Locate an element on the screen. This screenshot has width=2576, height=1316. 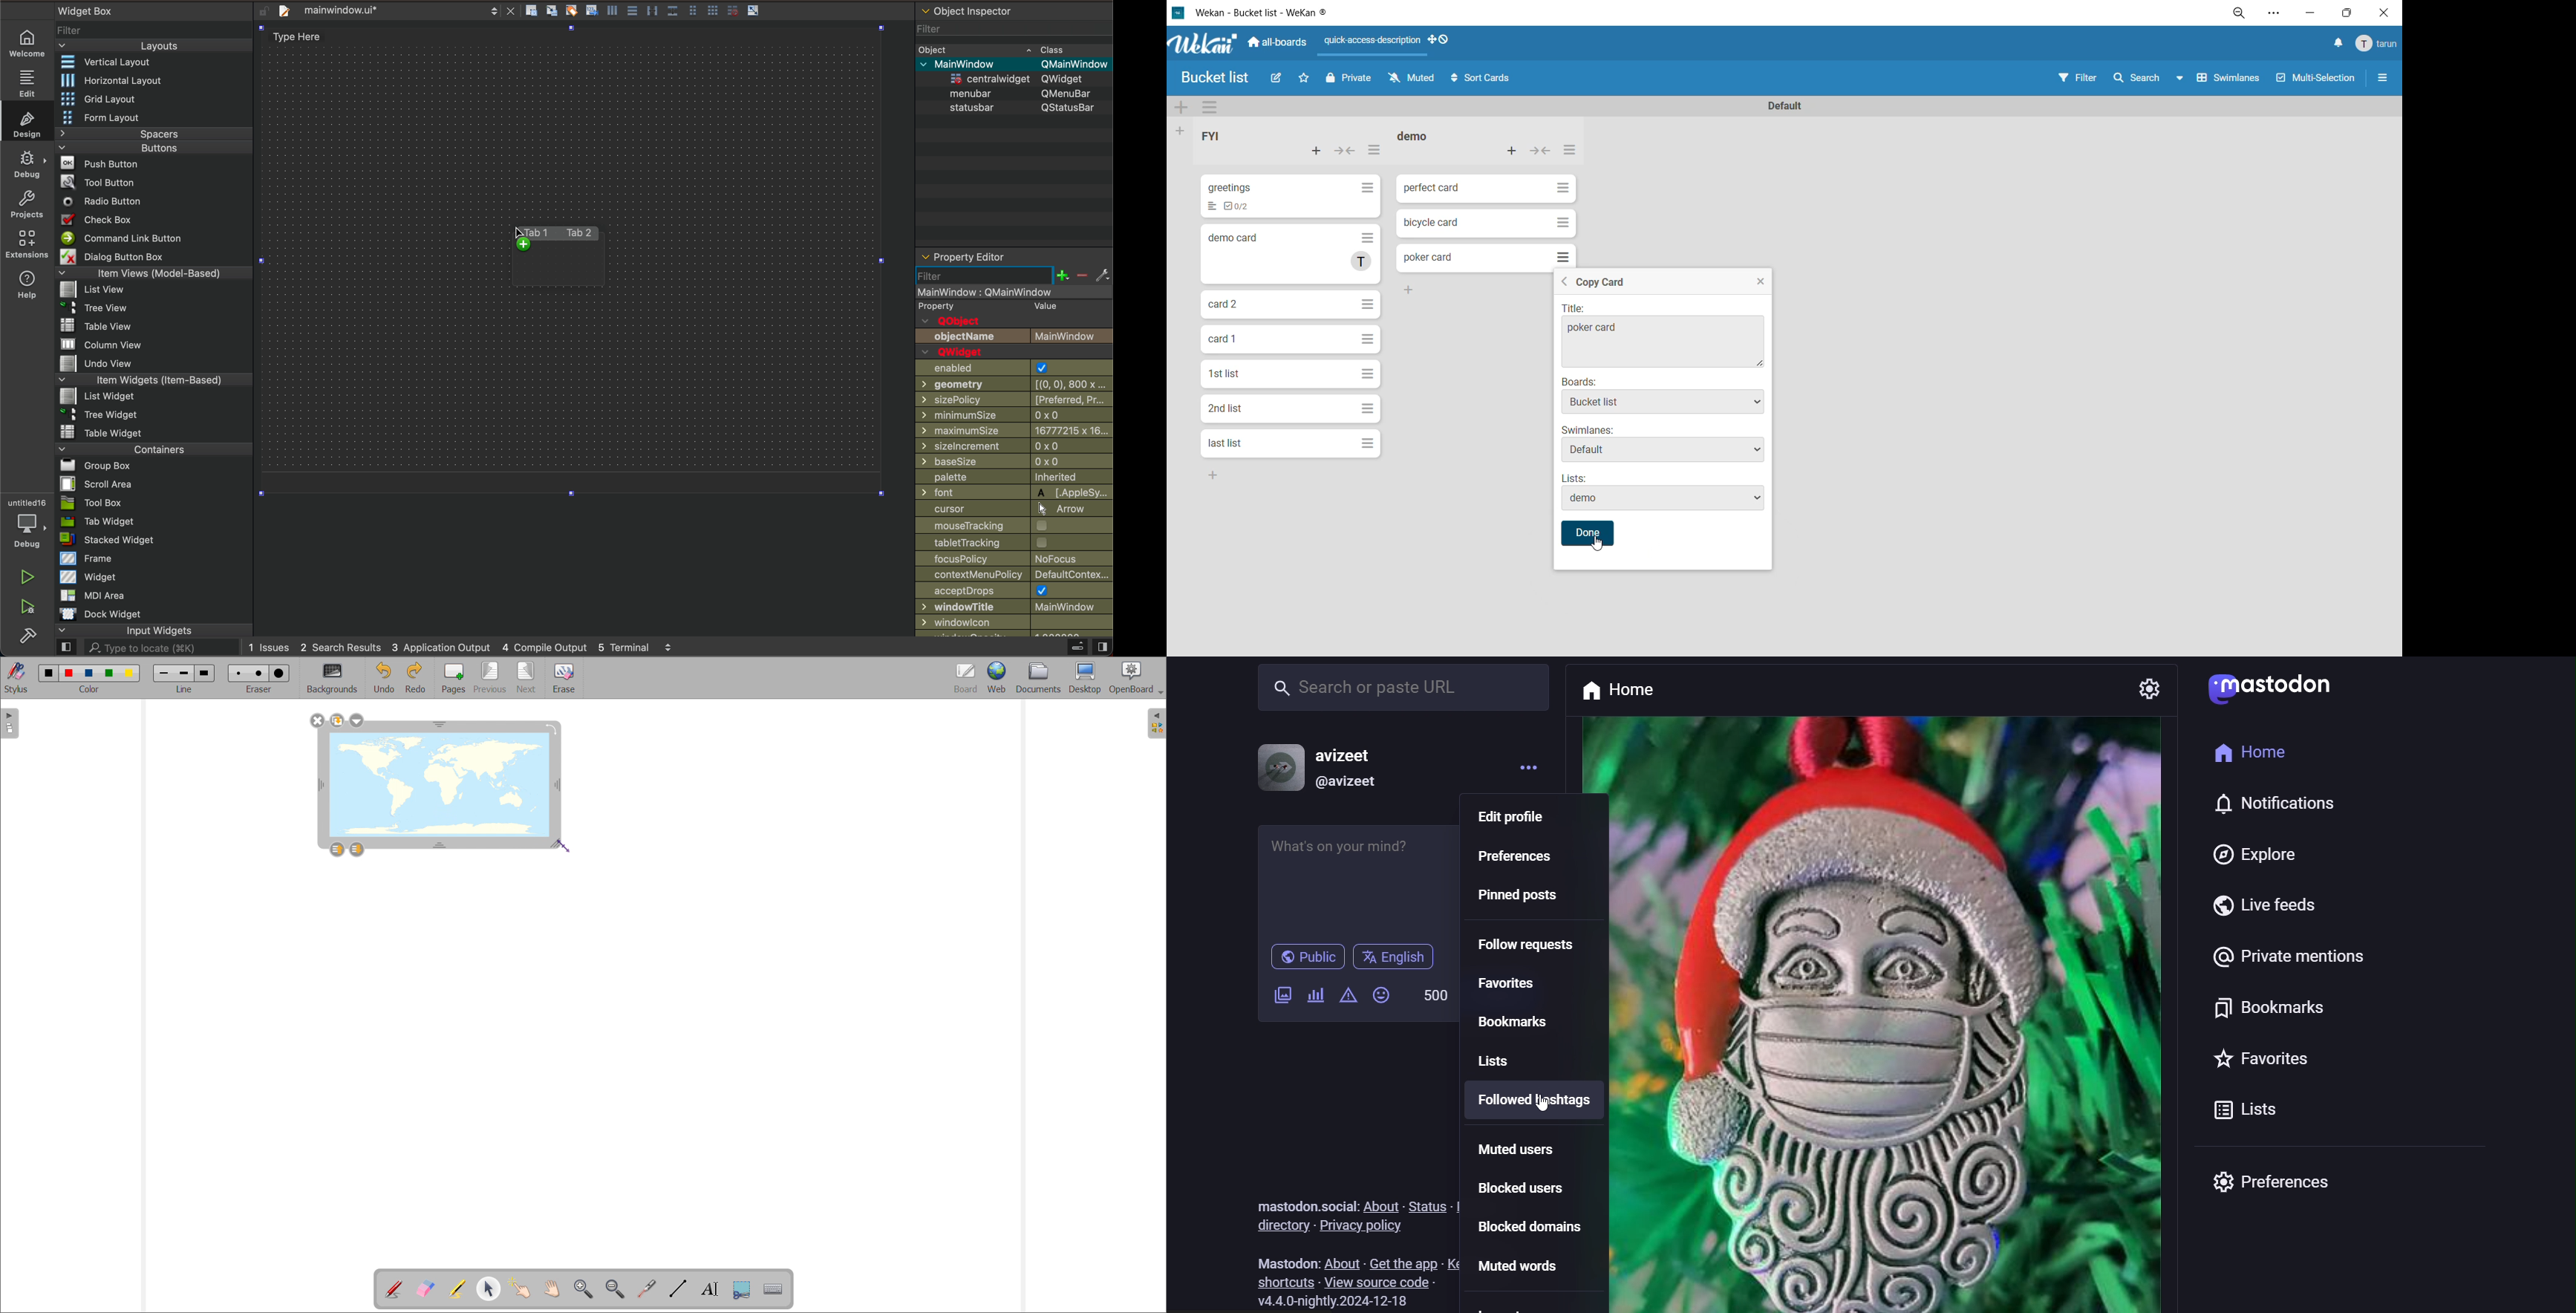
statusbar QStatusBar is located at coordinates (1013, 107).